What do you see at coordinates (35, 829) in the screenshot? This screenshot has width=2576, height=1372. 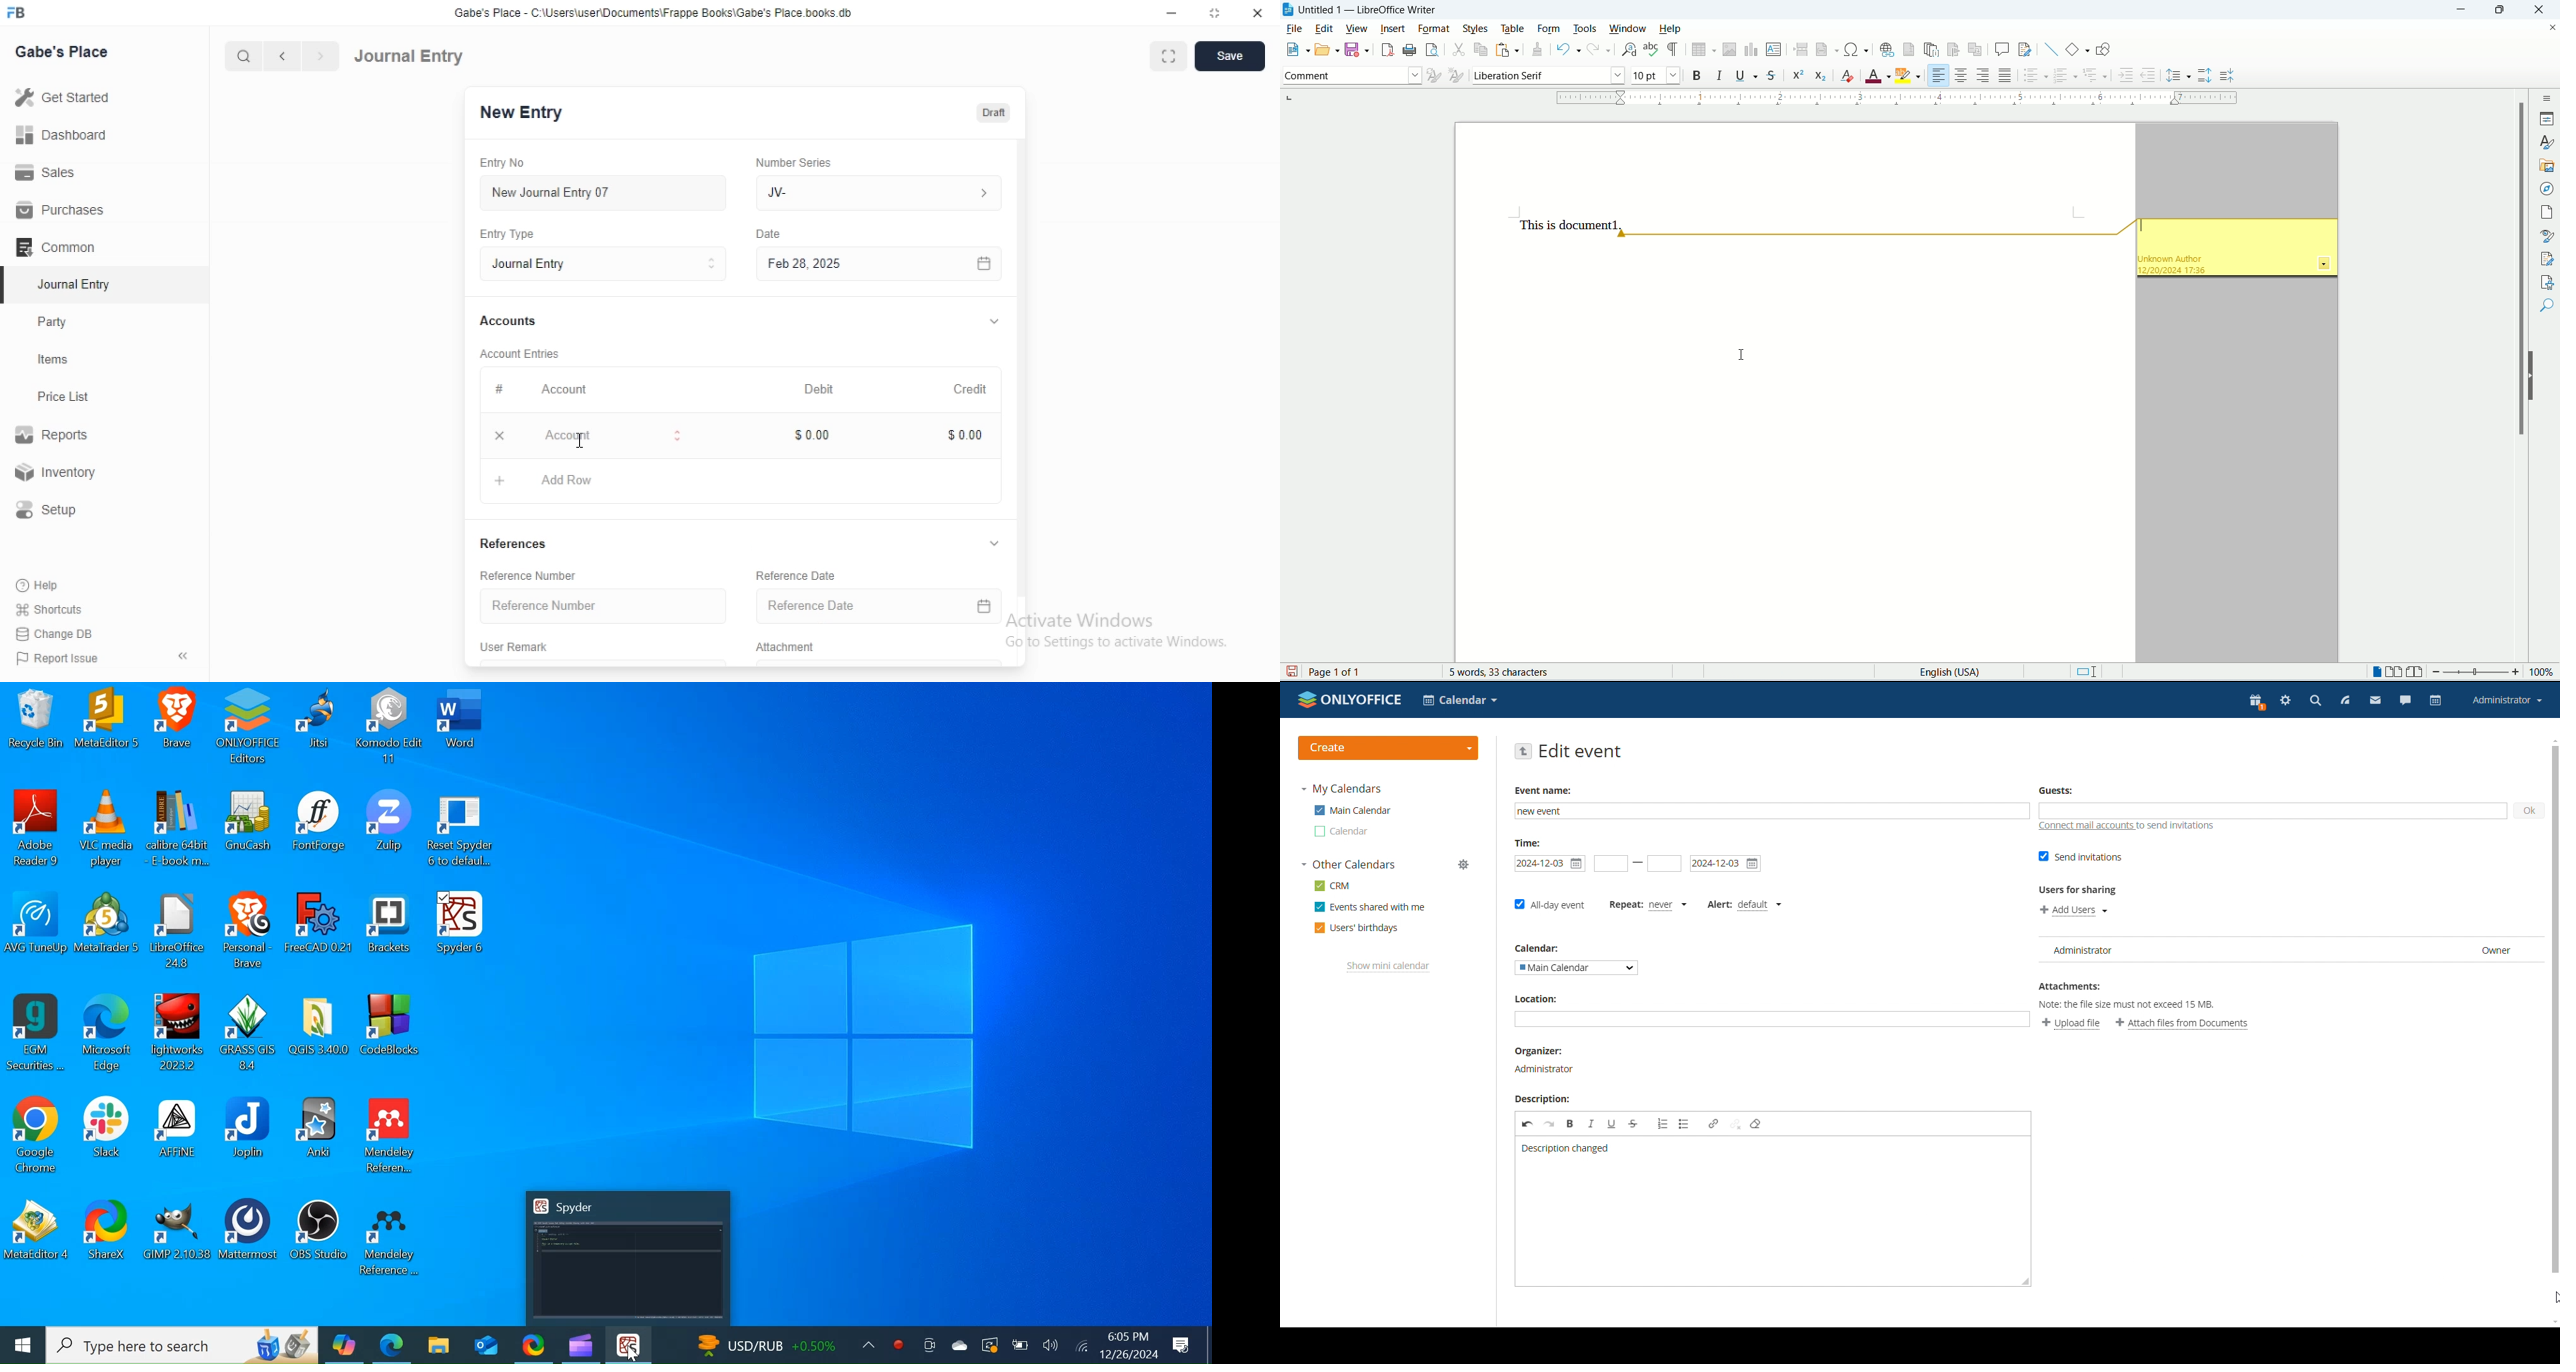 I see `Adobe Reader Desktop Icon` at bounding box center [35, 829].